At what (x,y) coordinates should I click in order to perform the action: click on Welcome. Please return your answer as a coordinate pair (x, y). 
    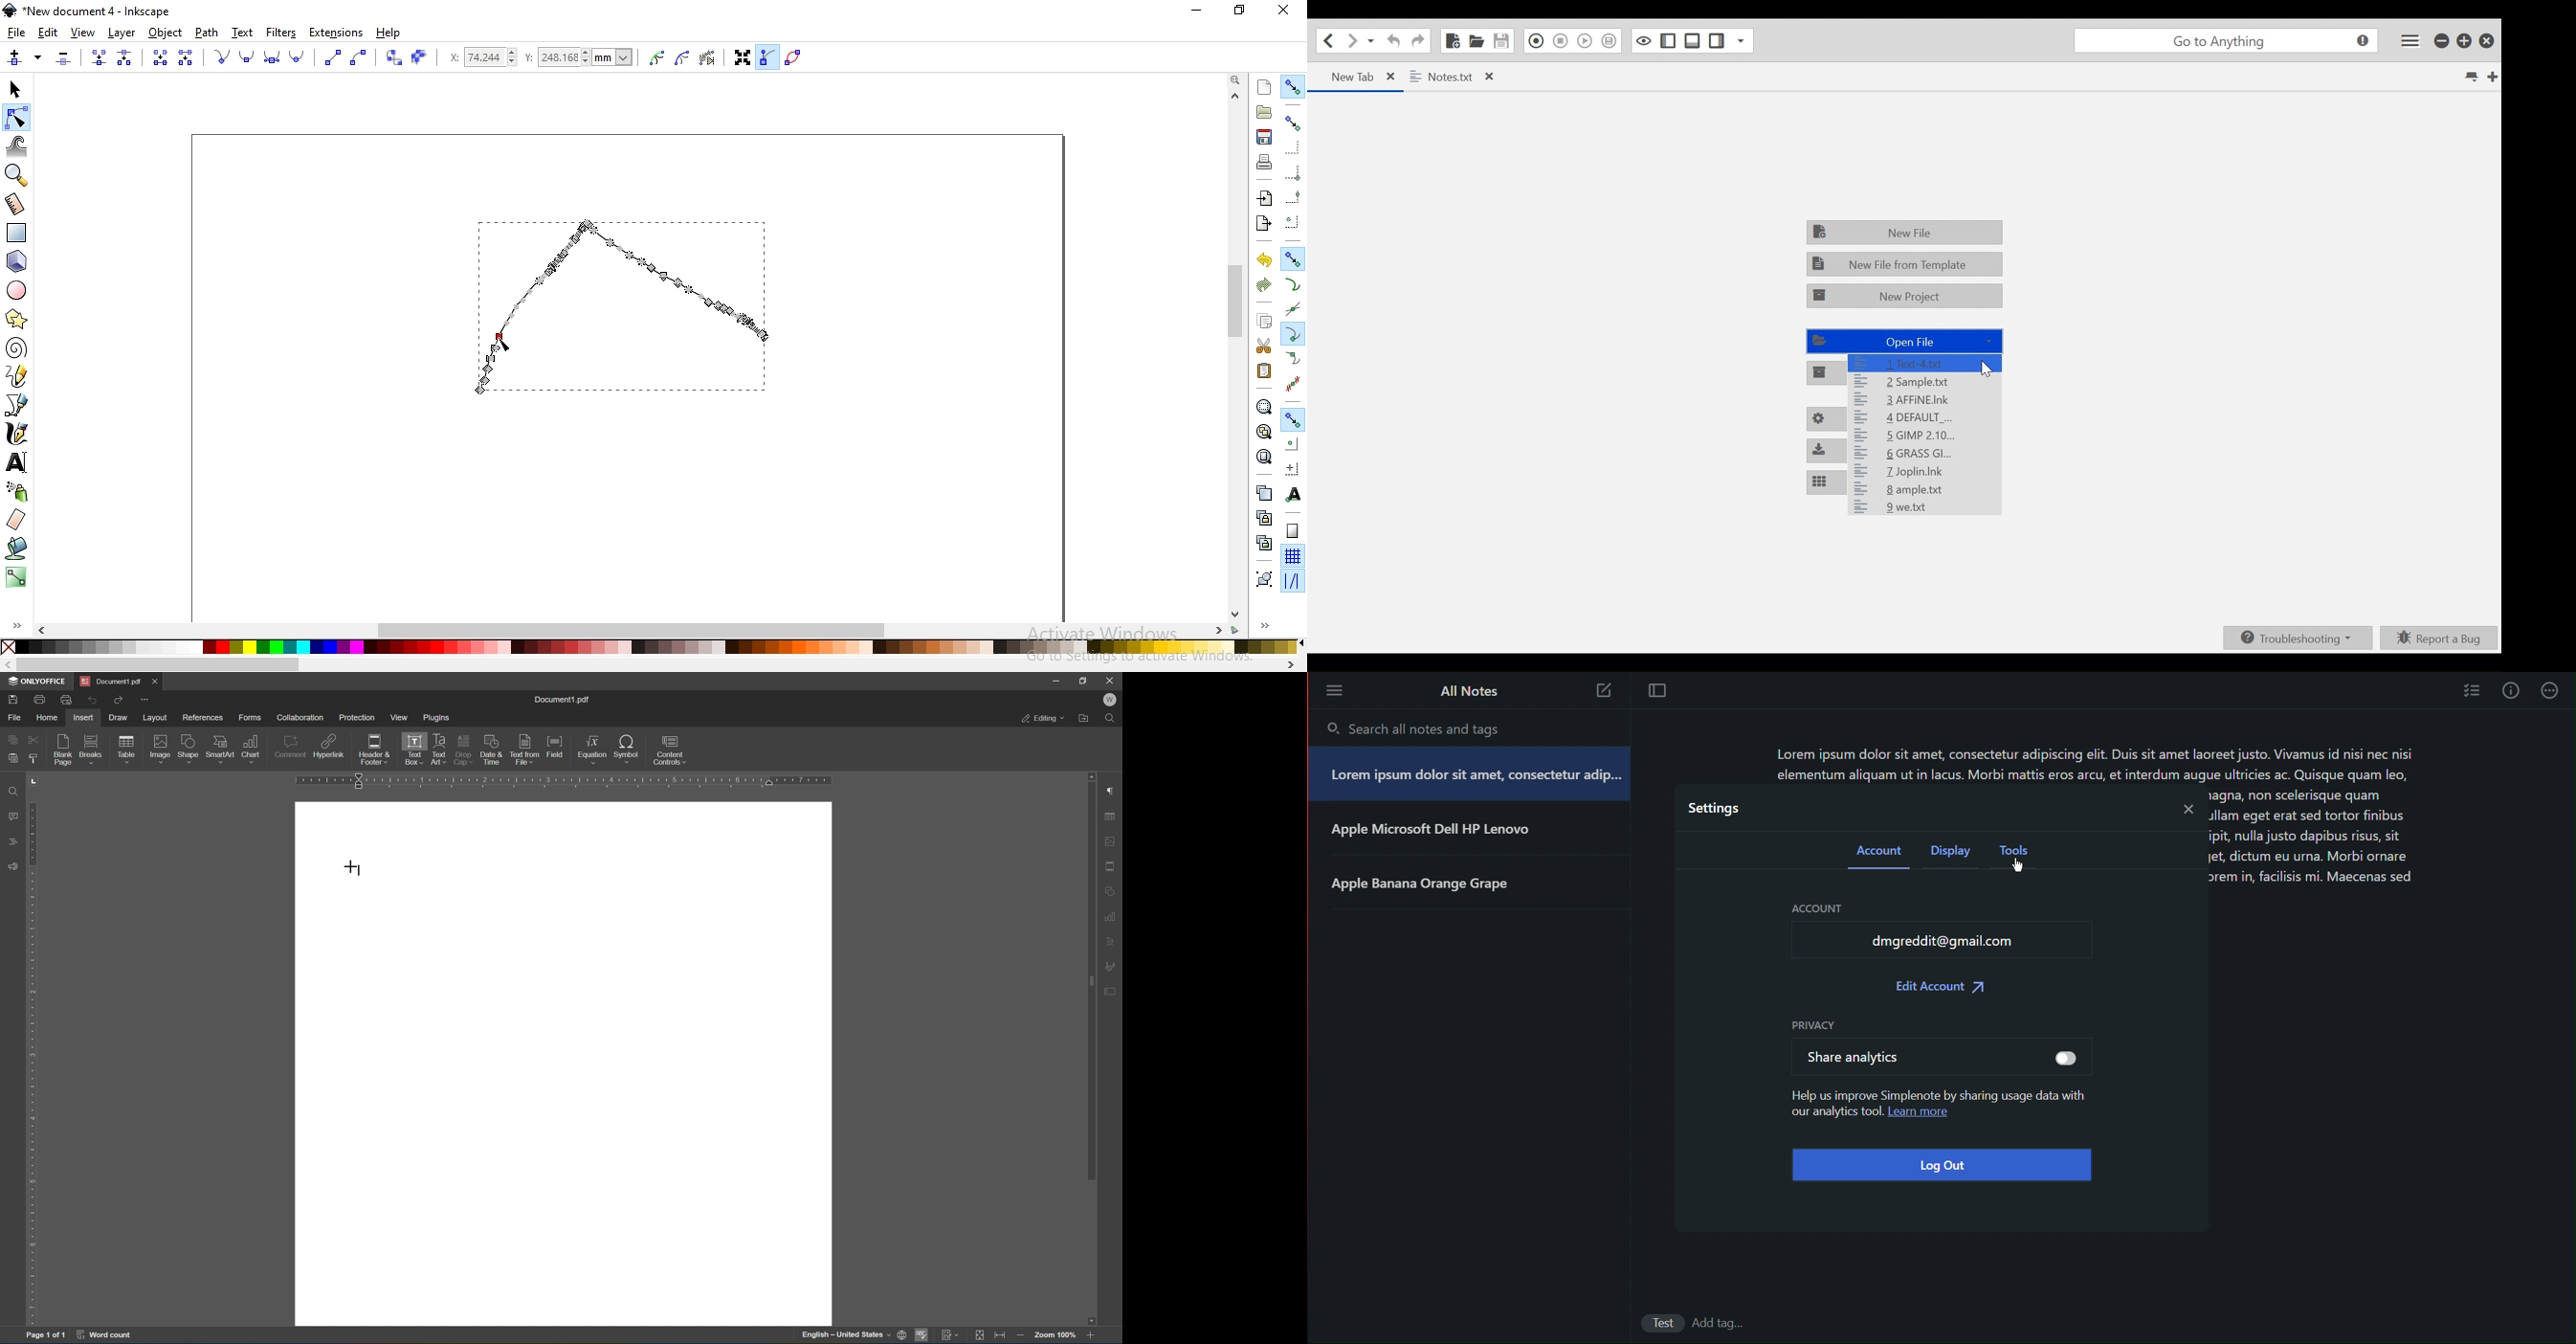
    Looking at the image, I should click on (1111, 701).